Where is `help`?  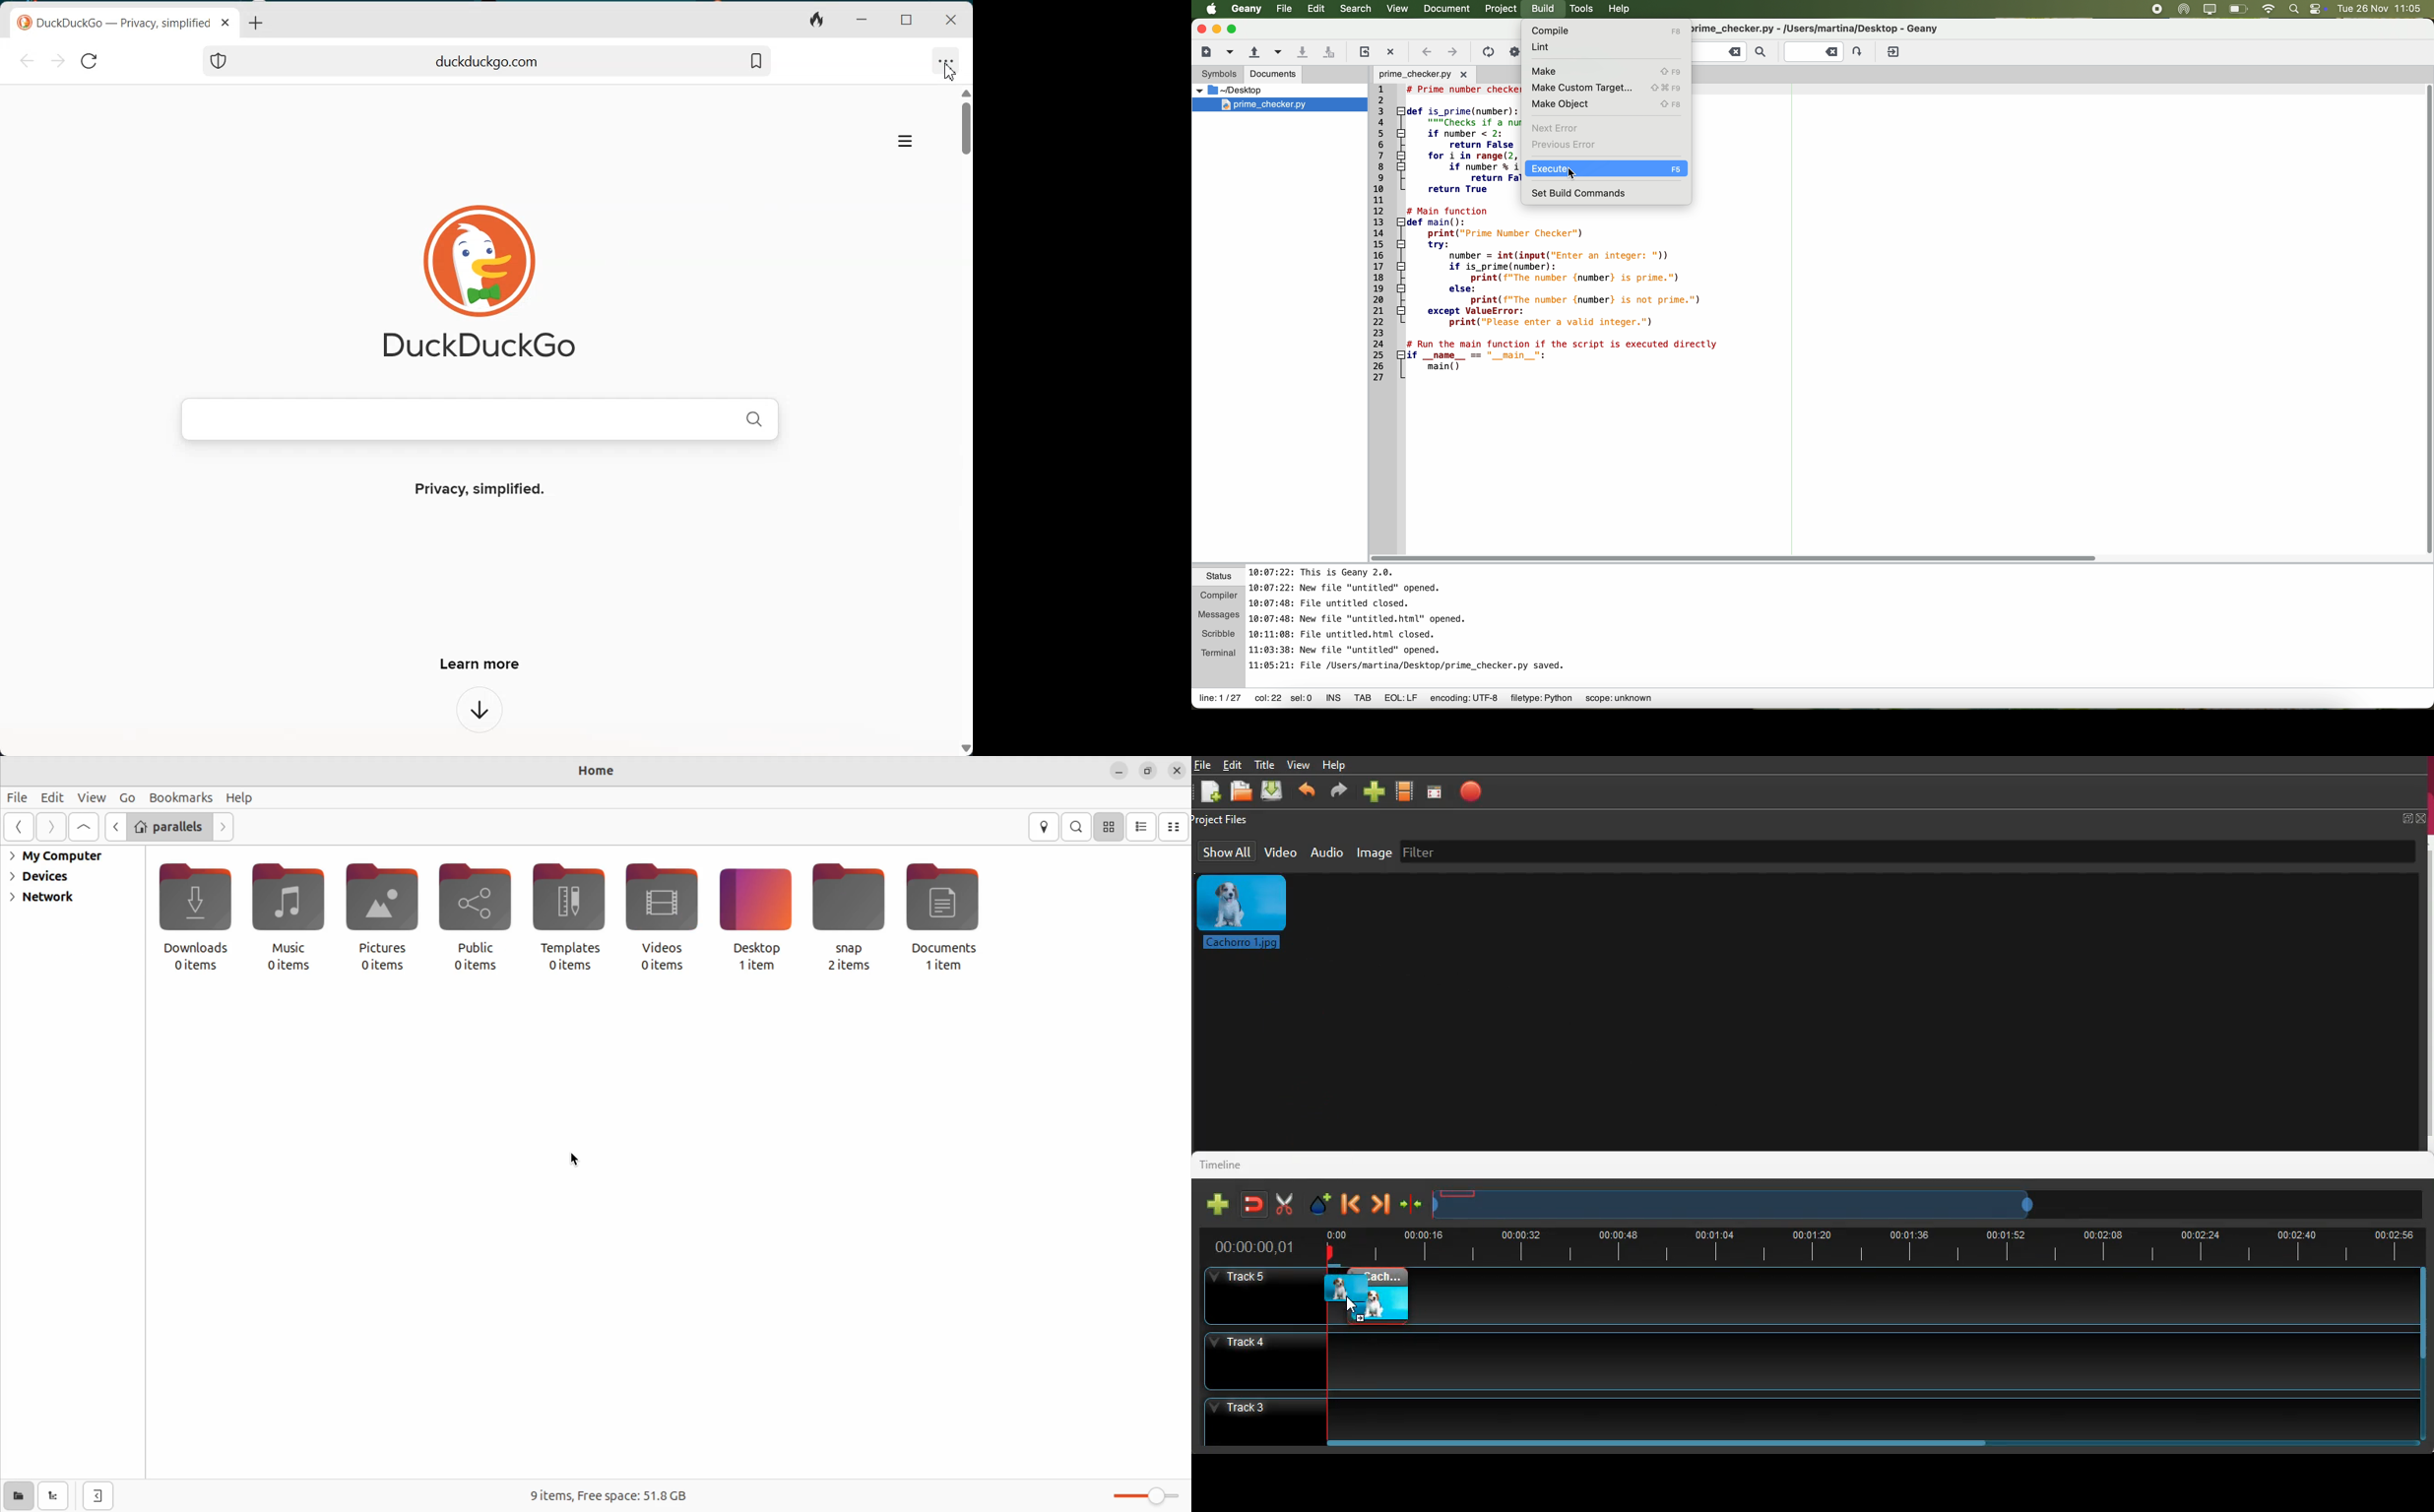
help is located at coordinates (239, 798).